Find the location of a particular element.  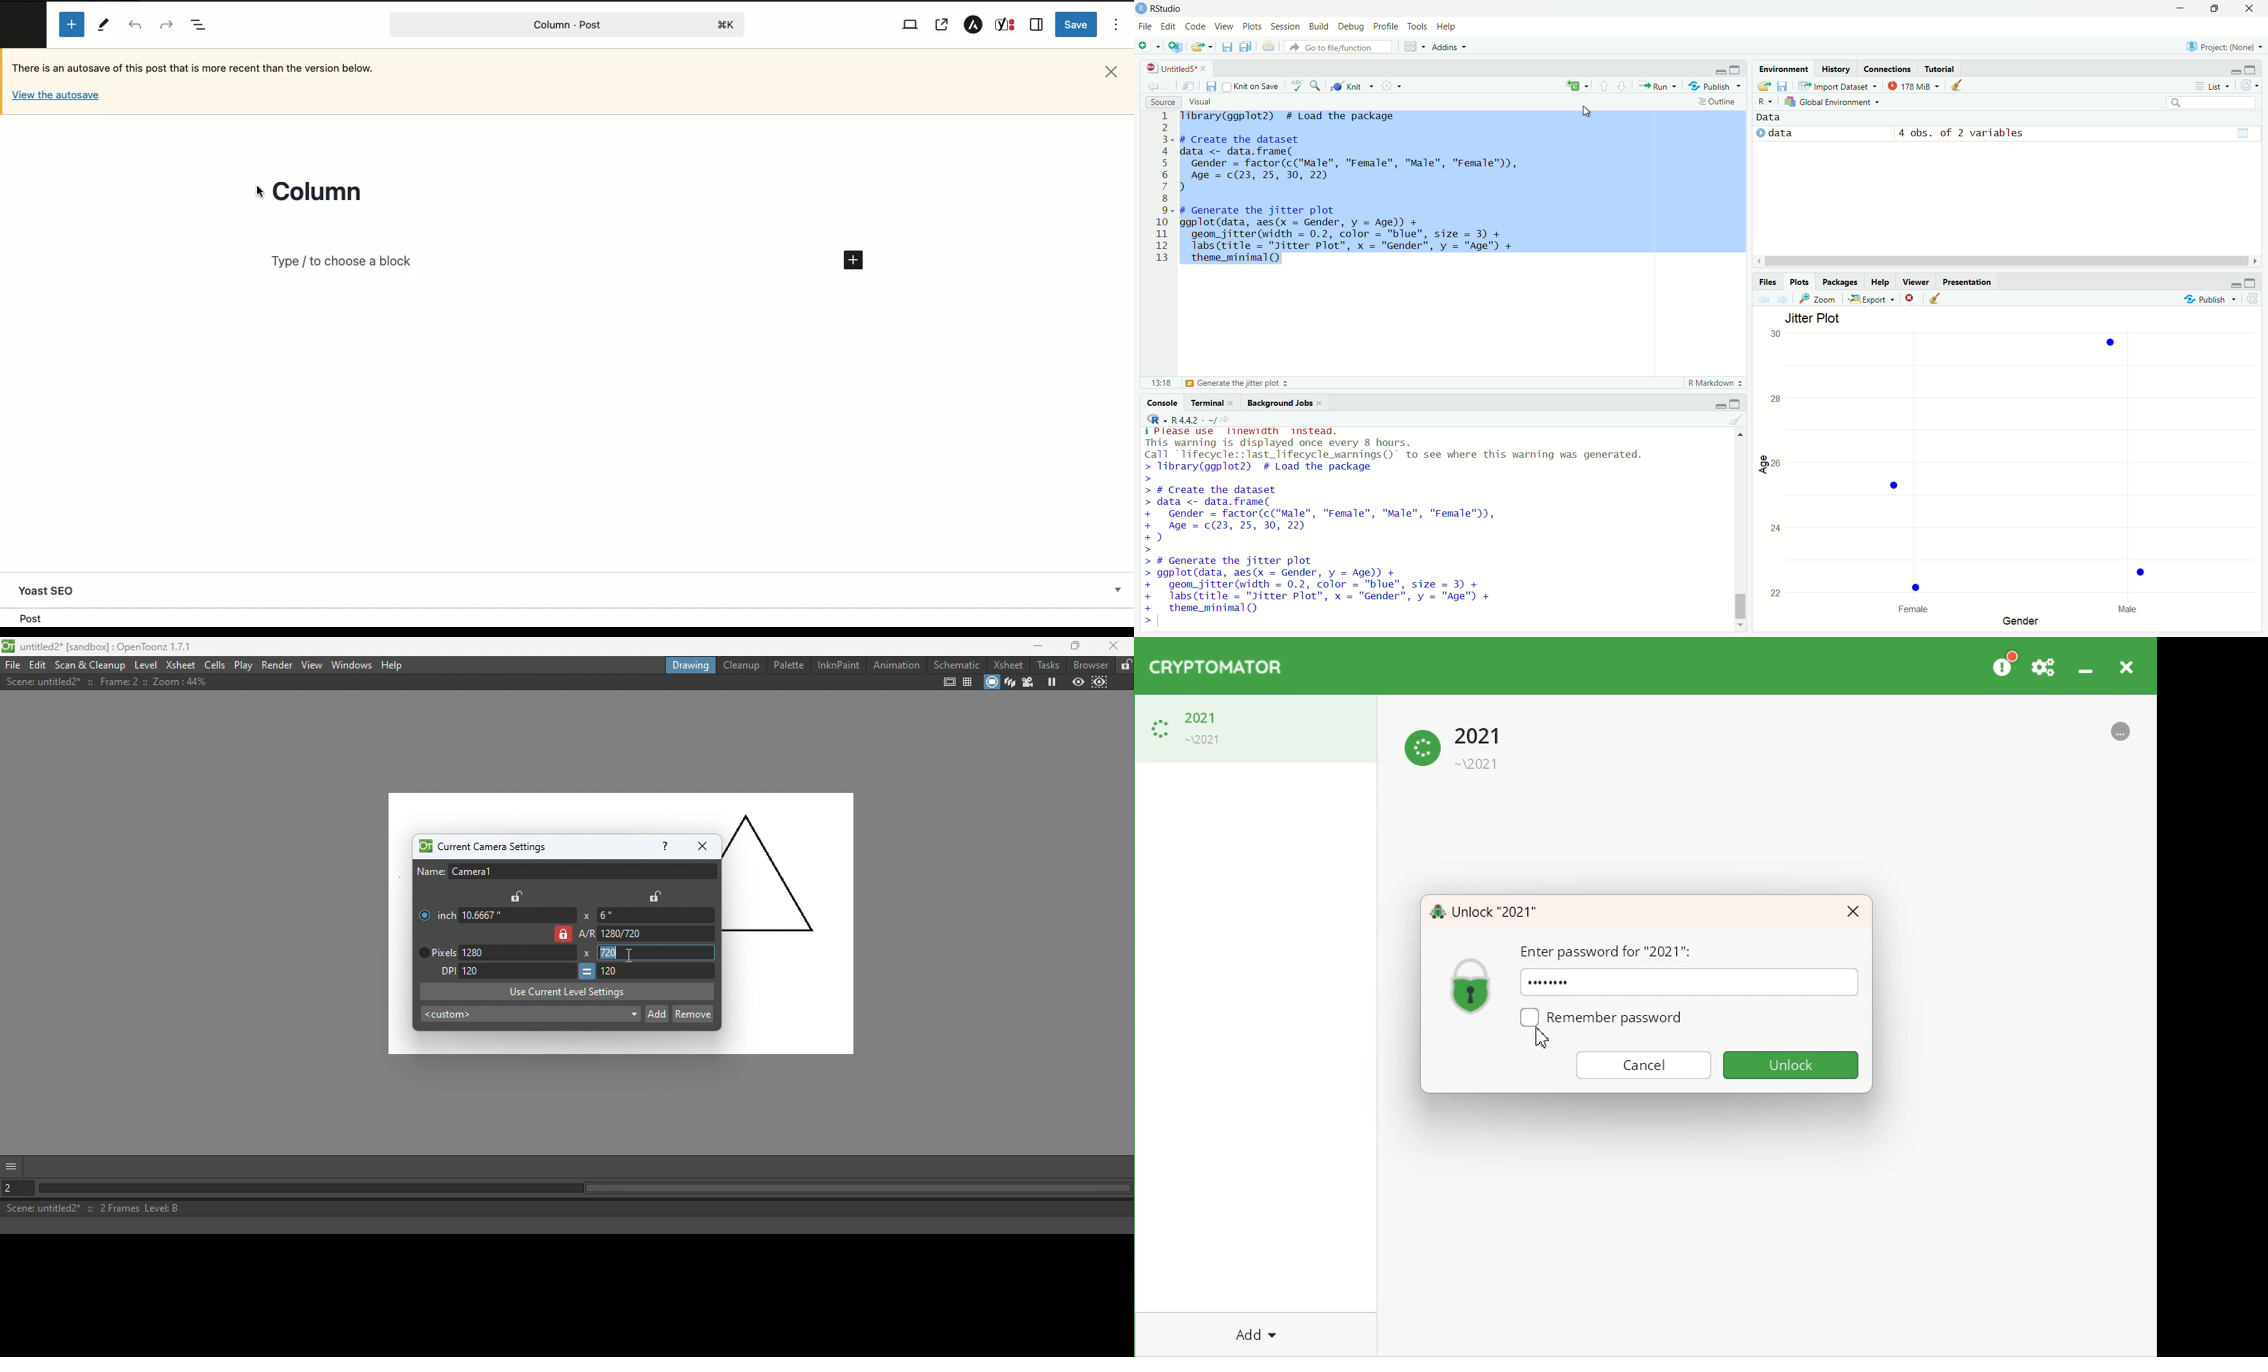

project: (None) is located at coordinates (2223, 47).